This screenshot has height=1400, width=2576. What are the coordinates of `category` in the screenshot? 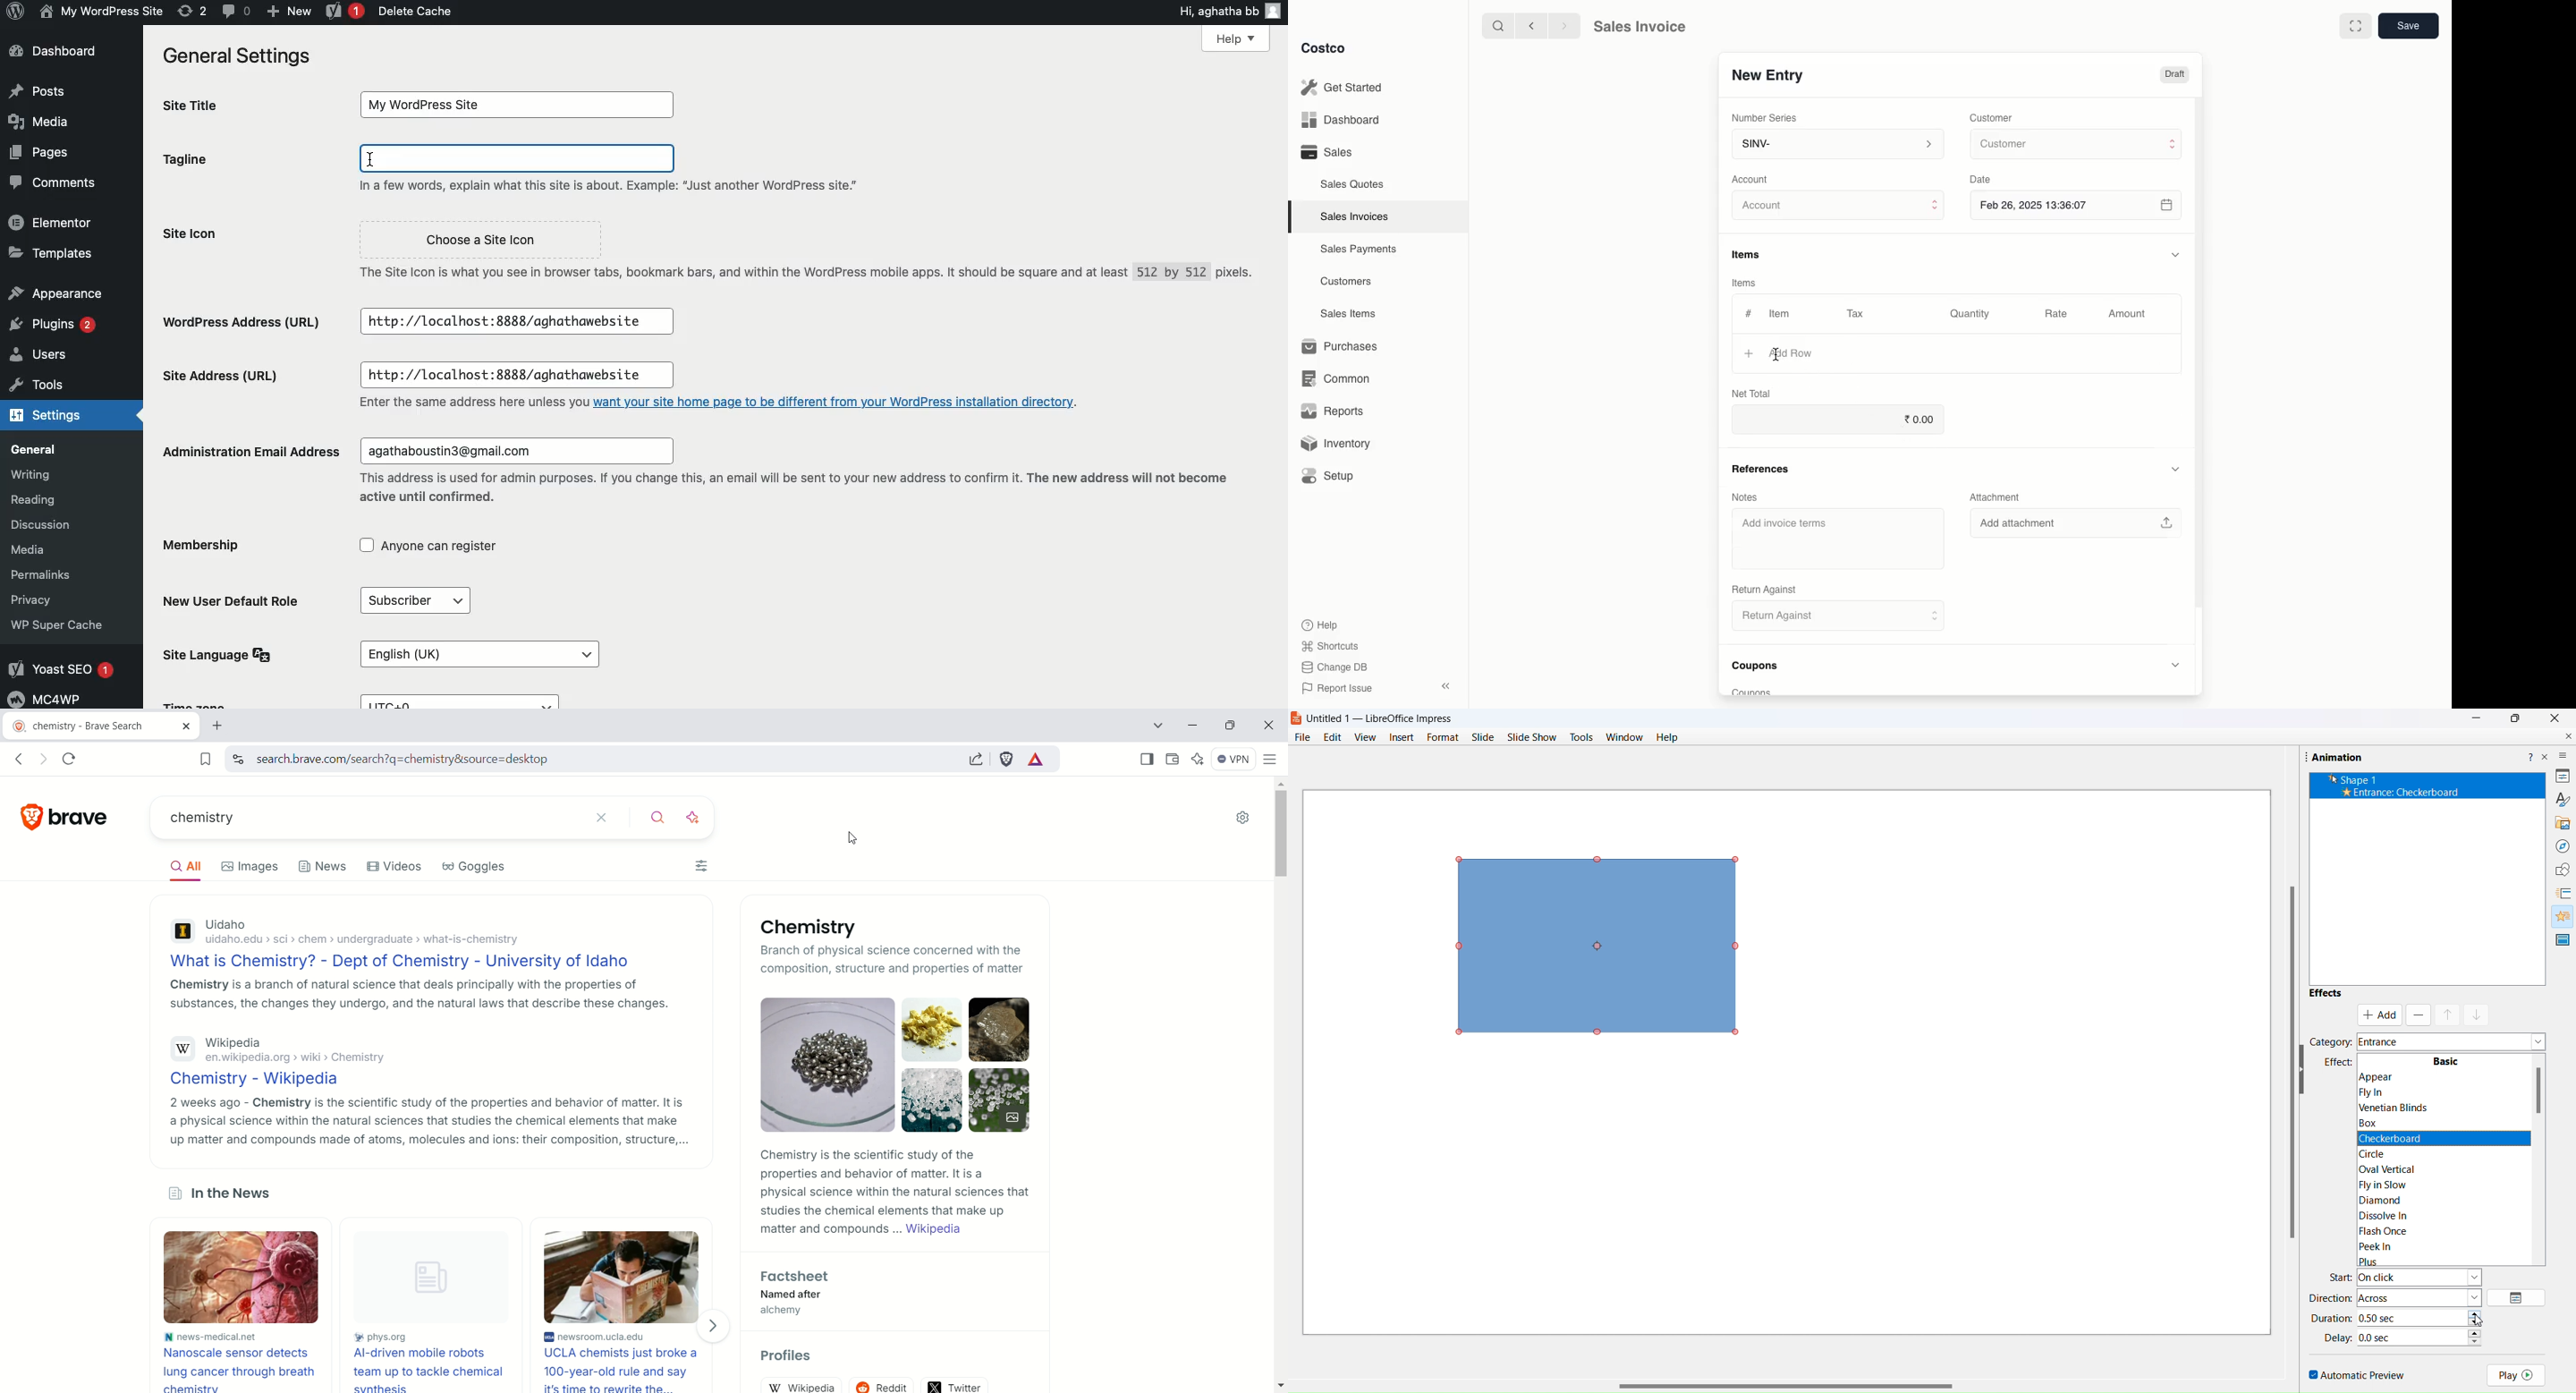 It's located at (2330, 1041).